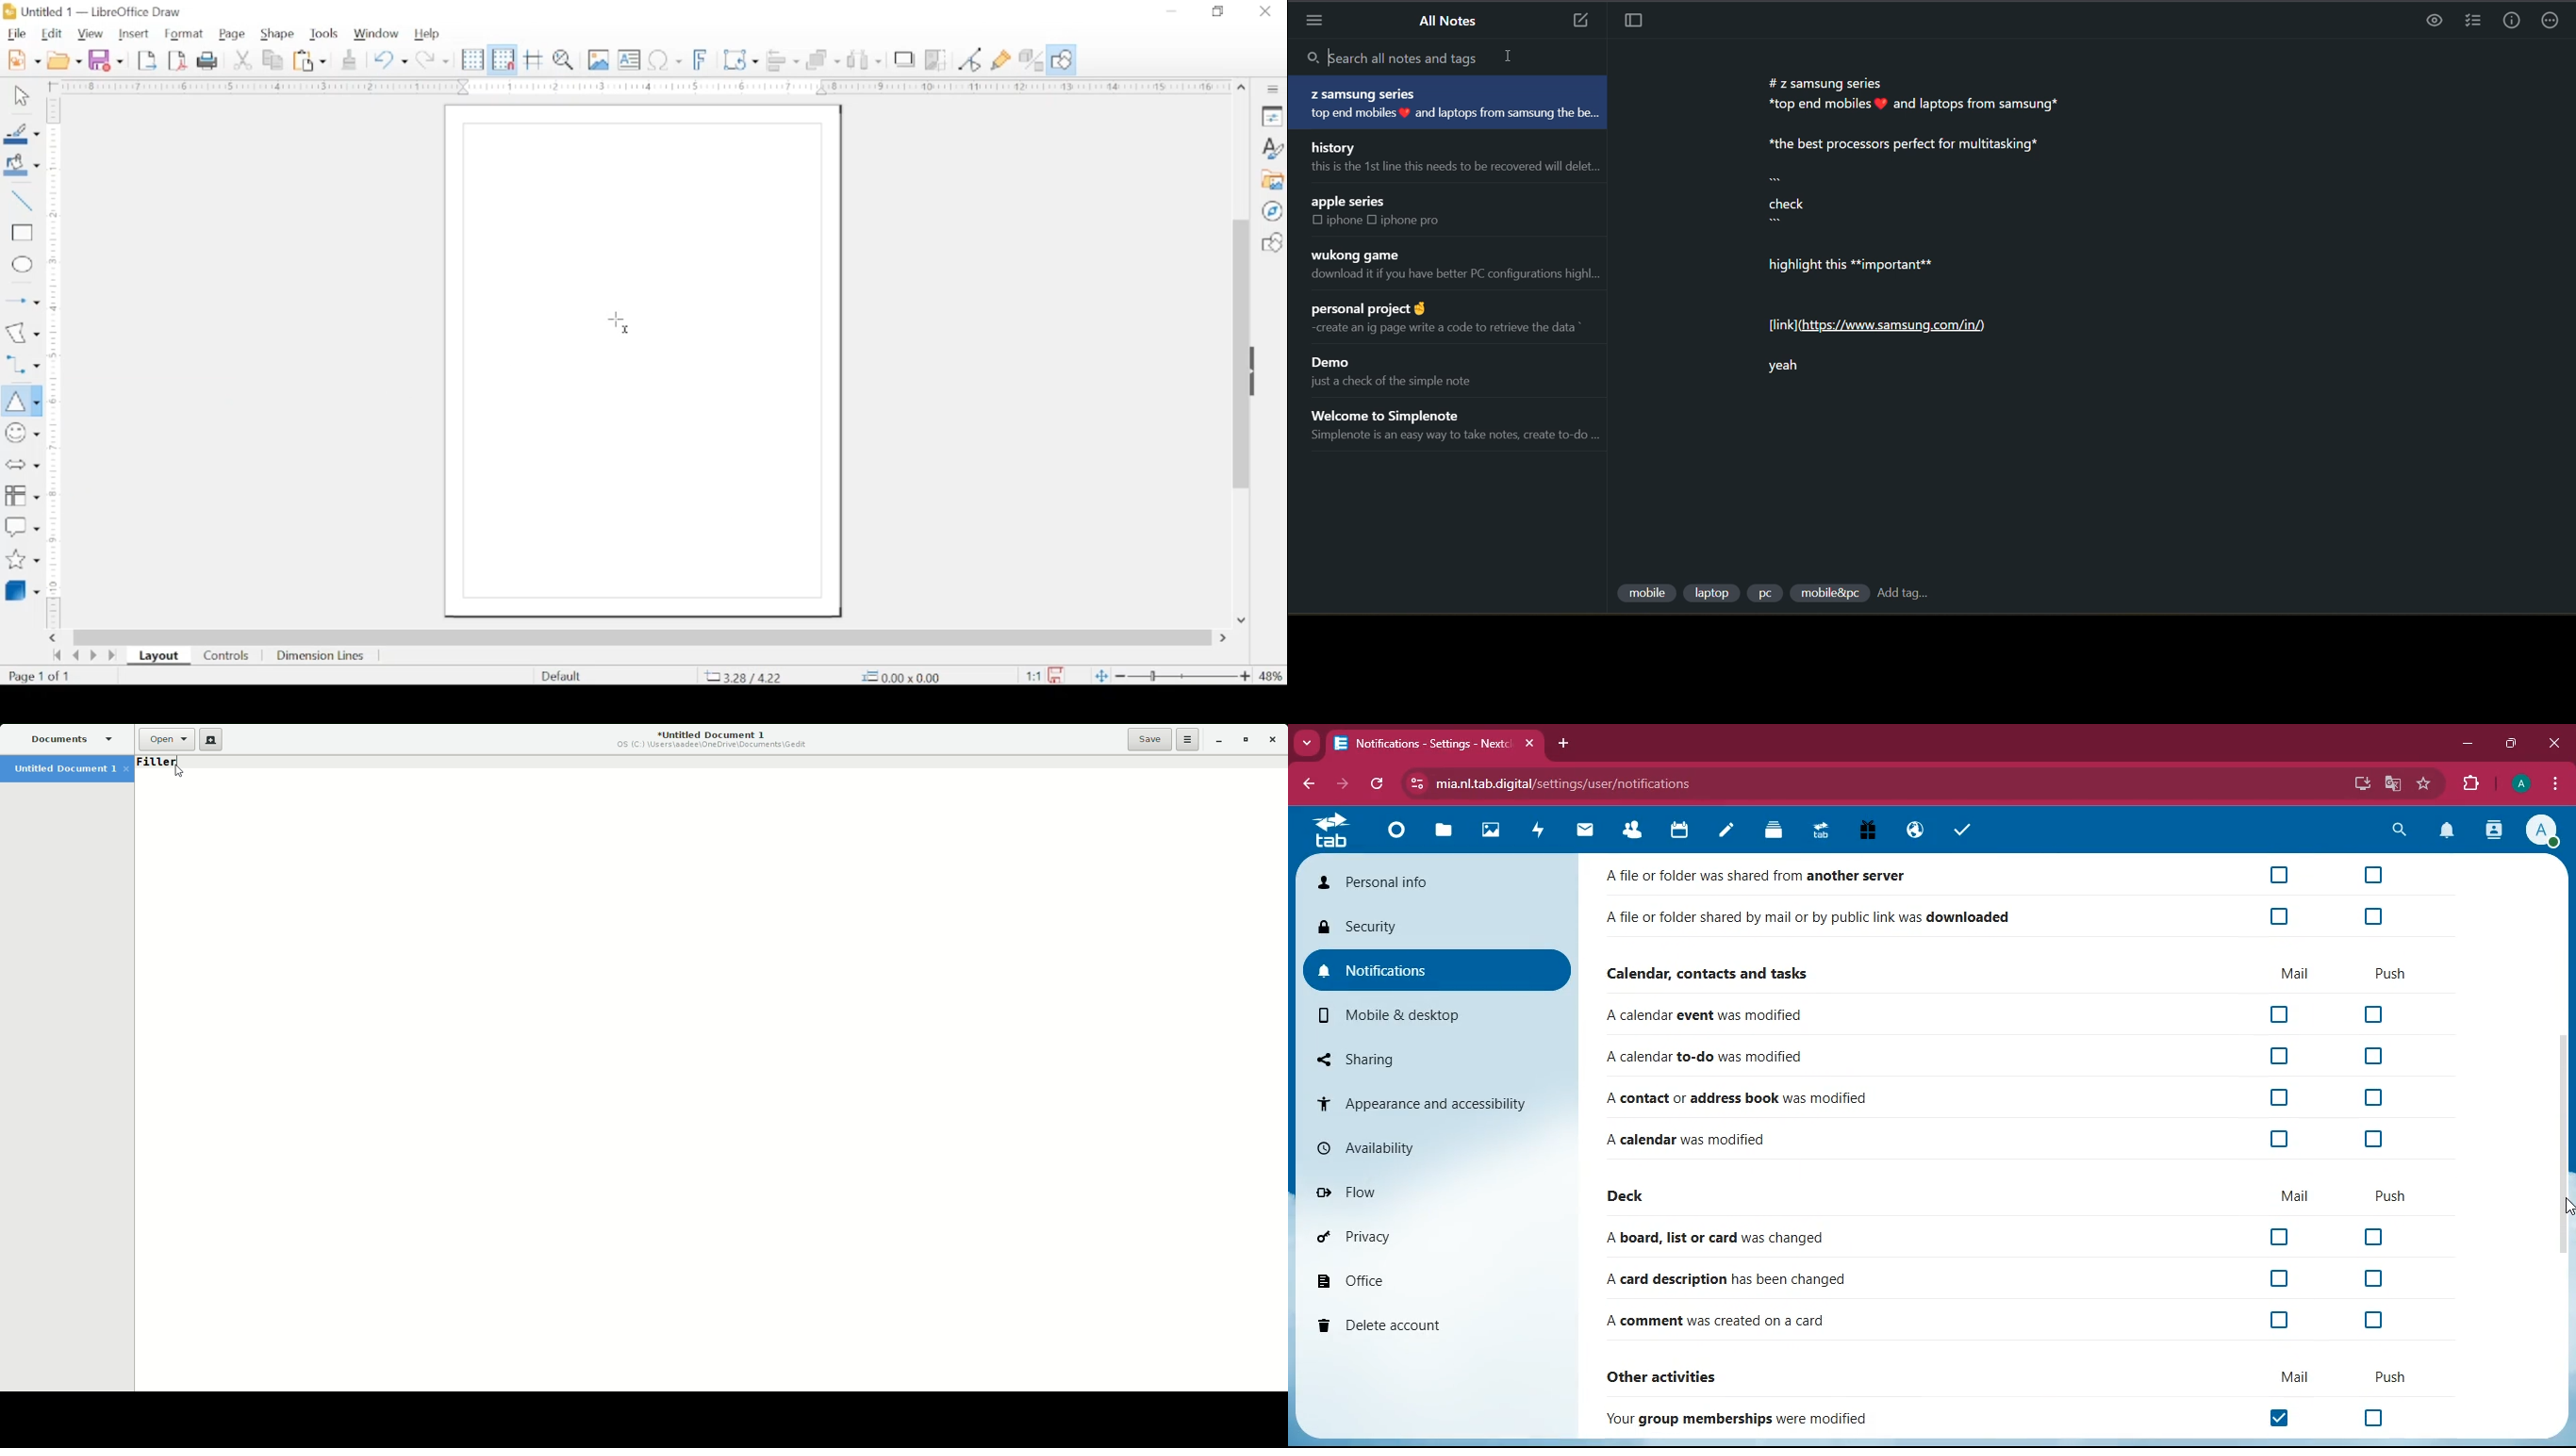  What do you see at coordinates (55, 638) in the screenshot?
I see `scroll right` at bounding box center [55, 638].